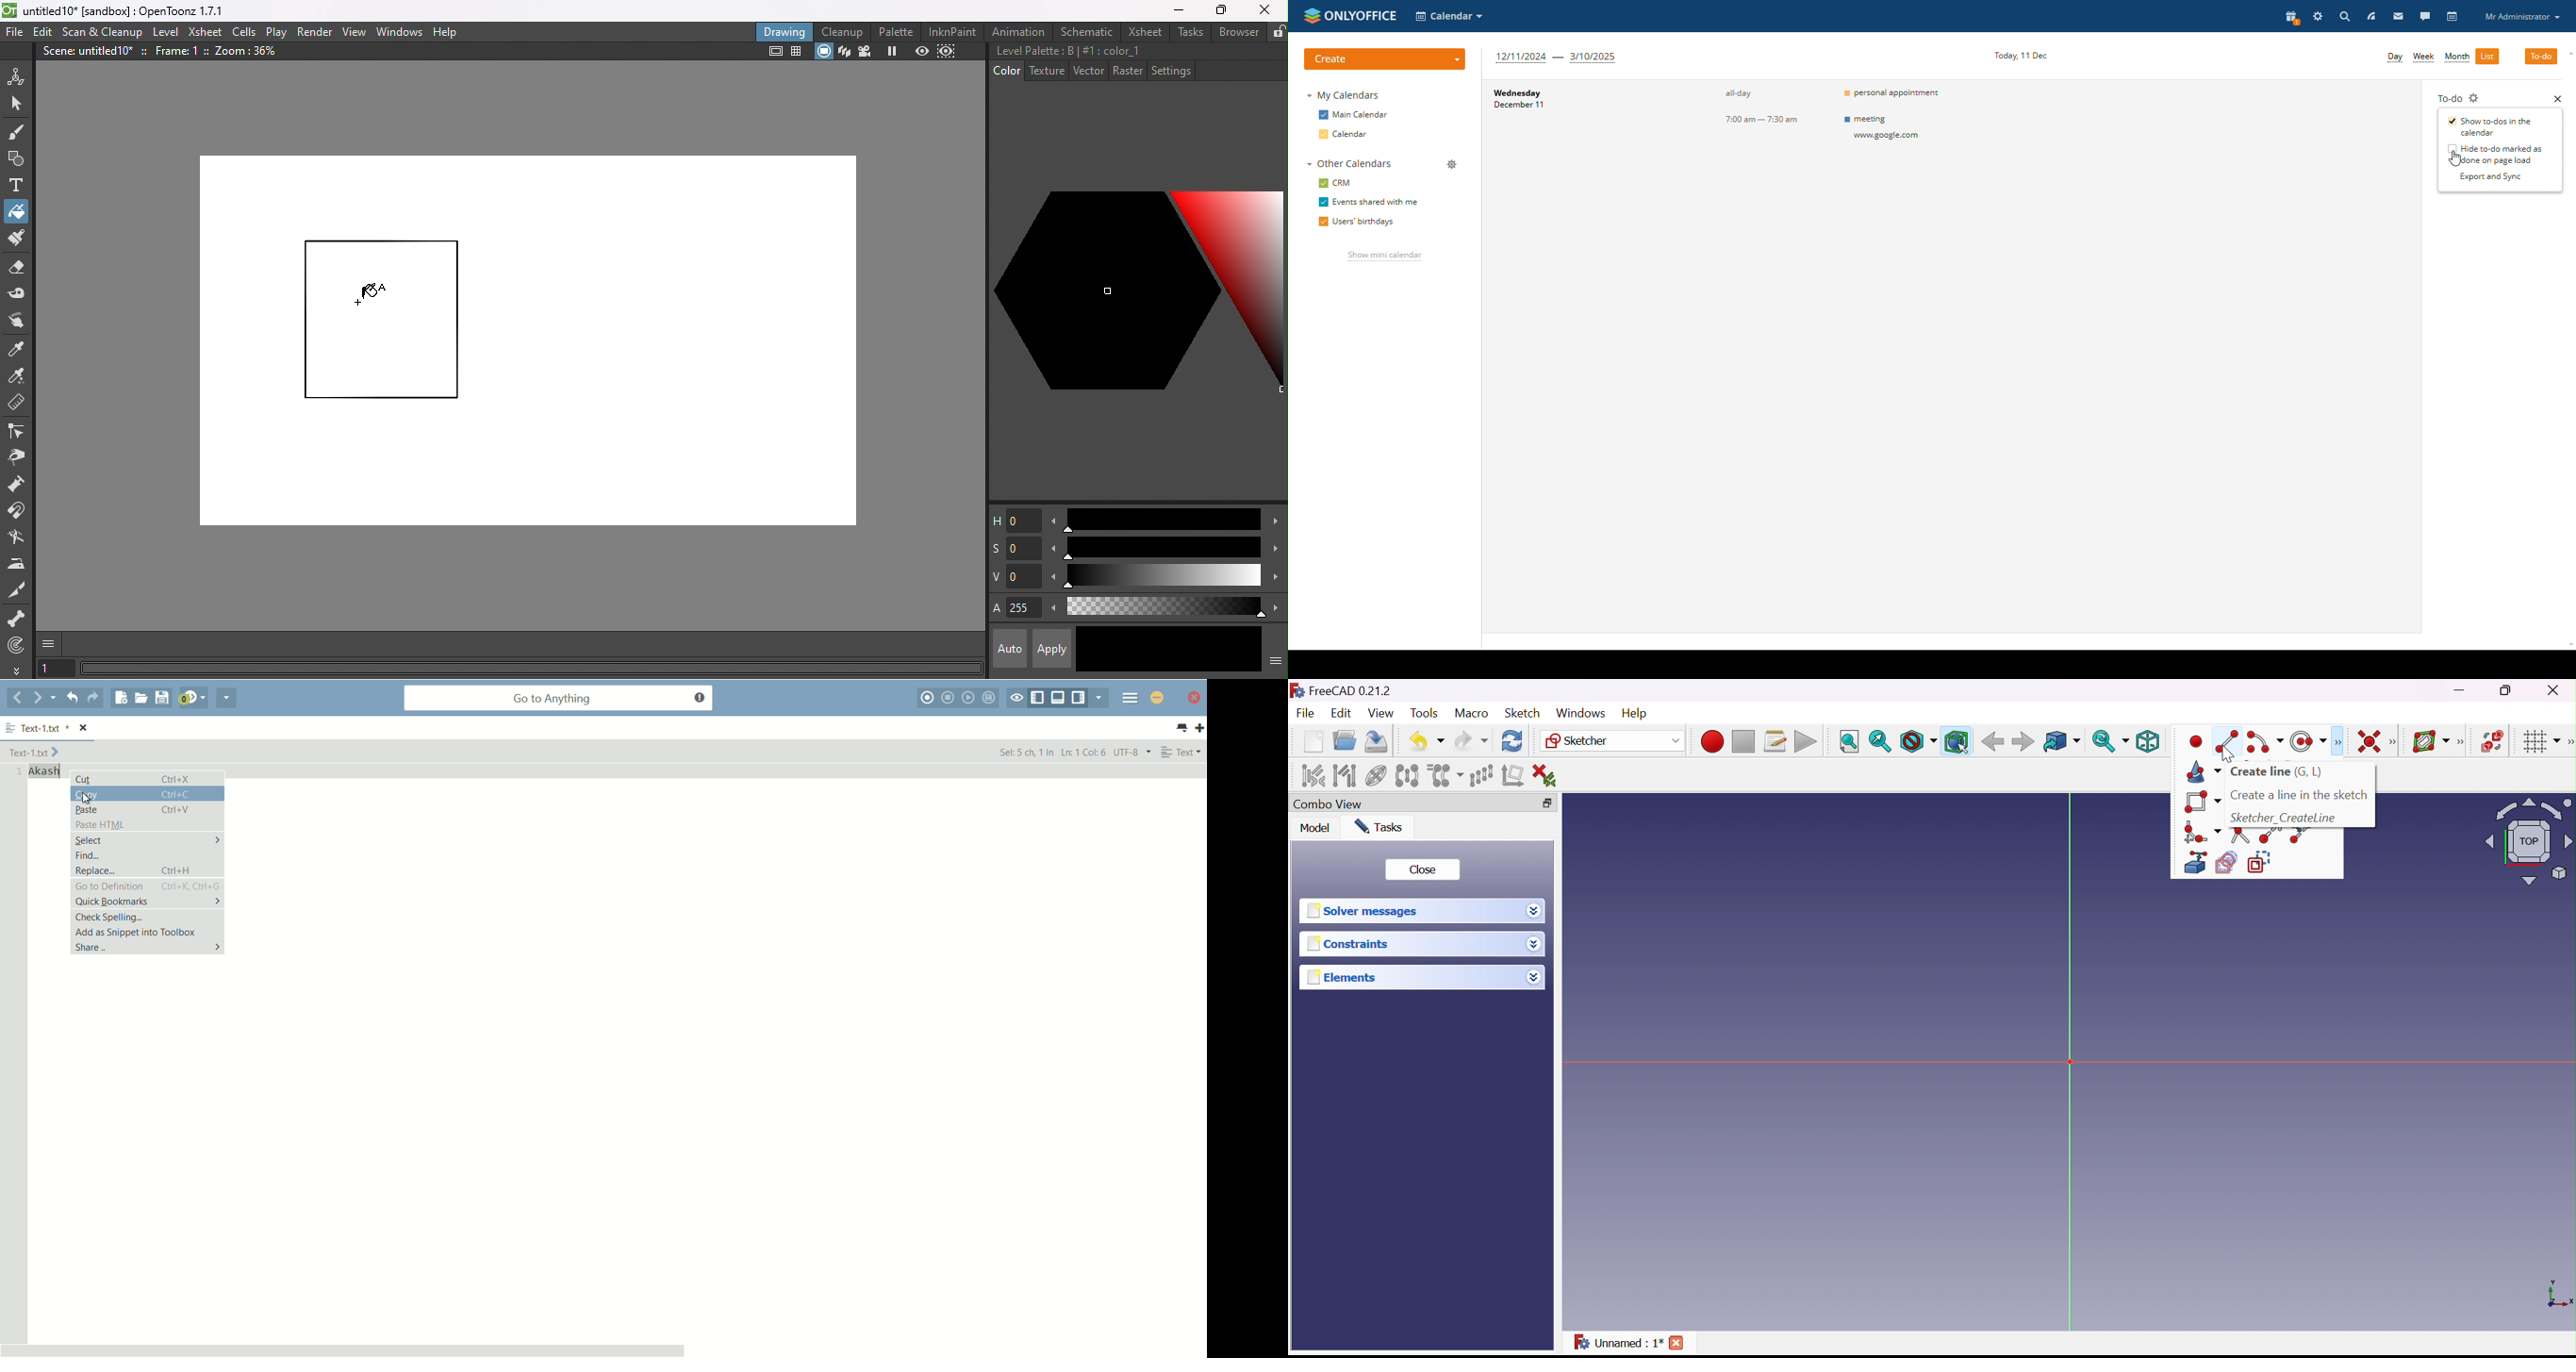 The image size is (2576, 1372). I want to click on Create conic, so click(2204, 771).